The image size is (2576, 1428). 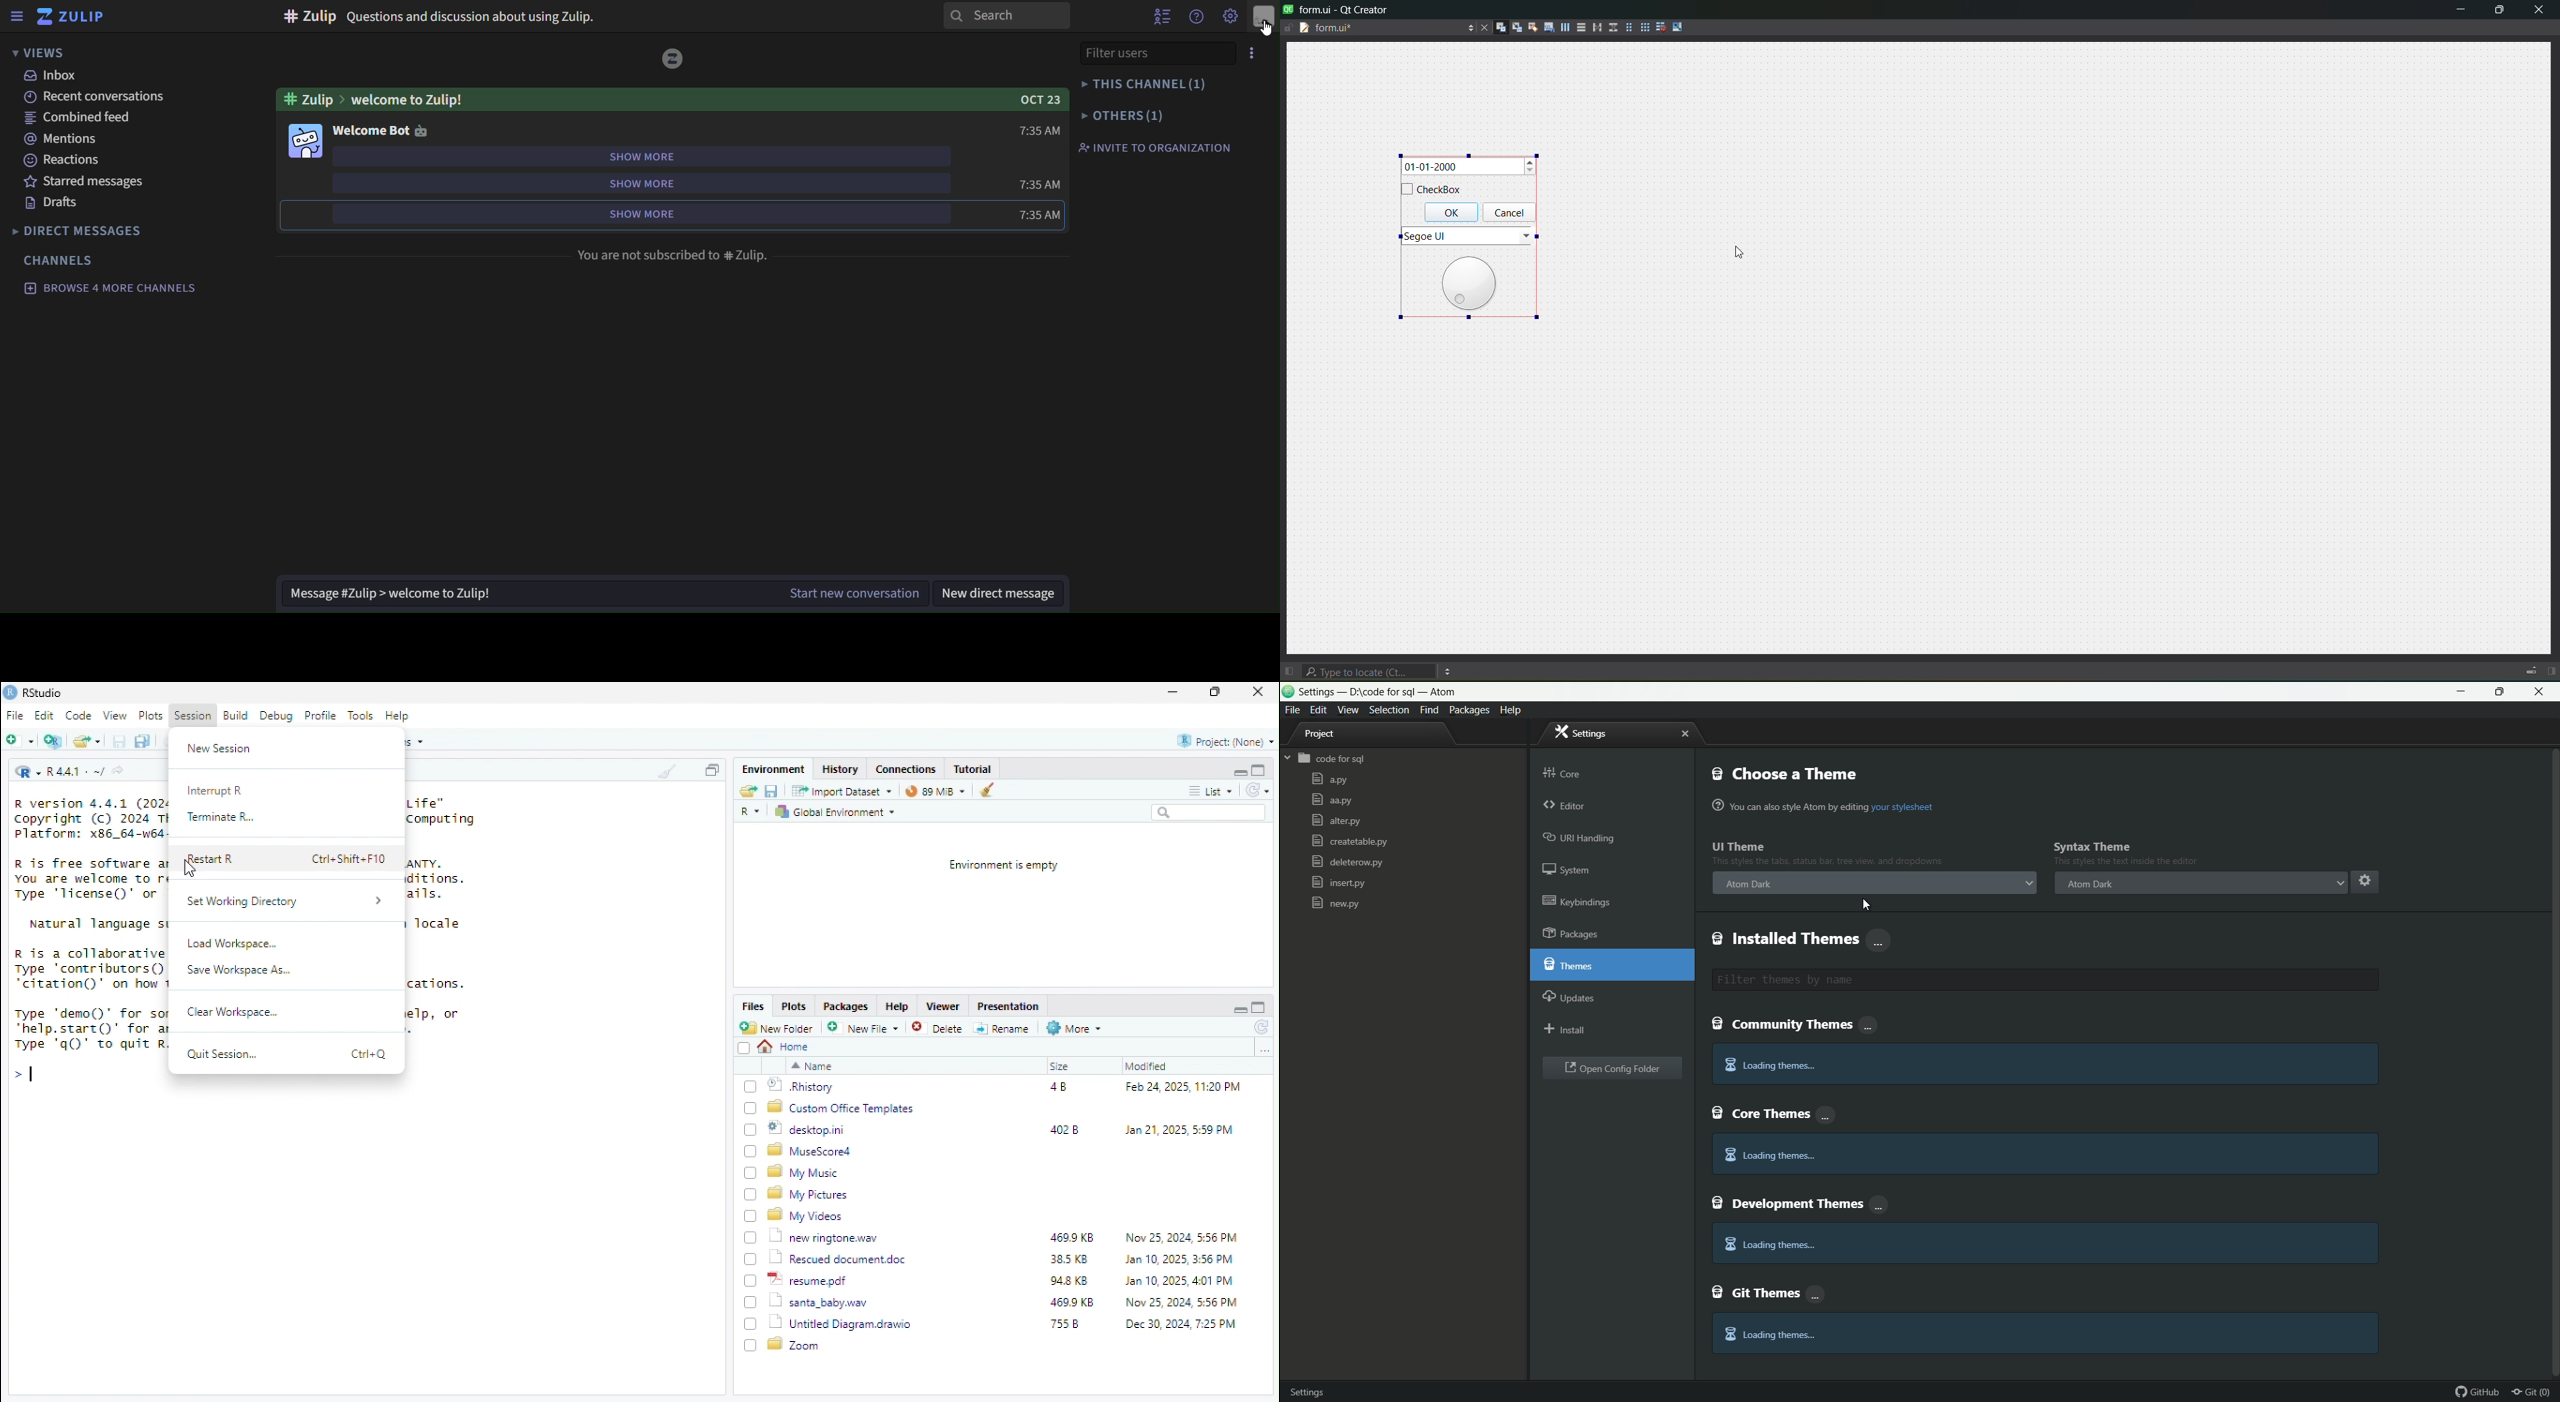 What do you see at coordinates (1008, 1301) in the screenshot?
I see `santa_baby.wav 469.9KB Now 25,2024, 5:56 PM` at bounding box center [1008, 1301].